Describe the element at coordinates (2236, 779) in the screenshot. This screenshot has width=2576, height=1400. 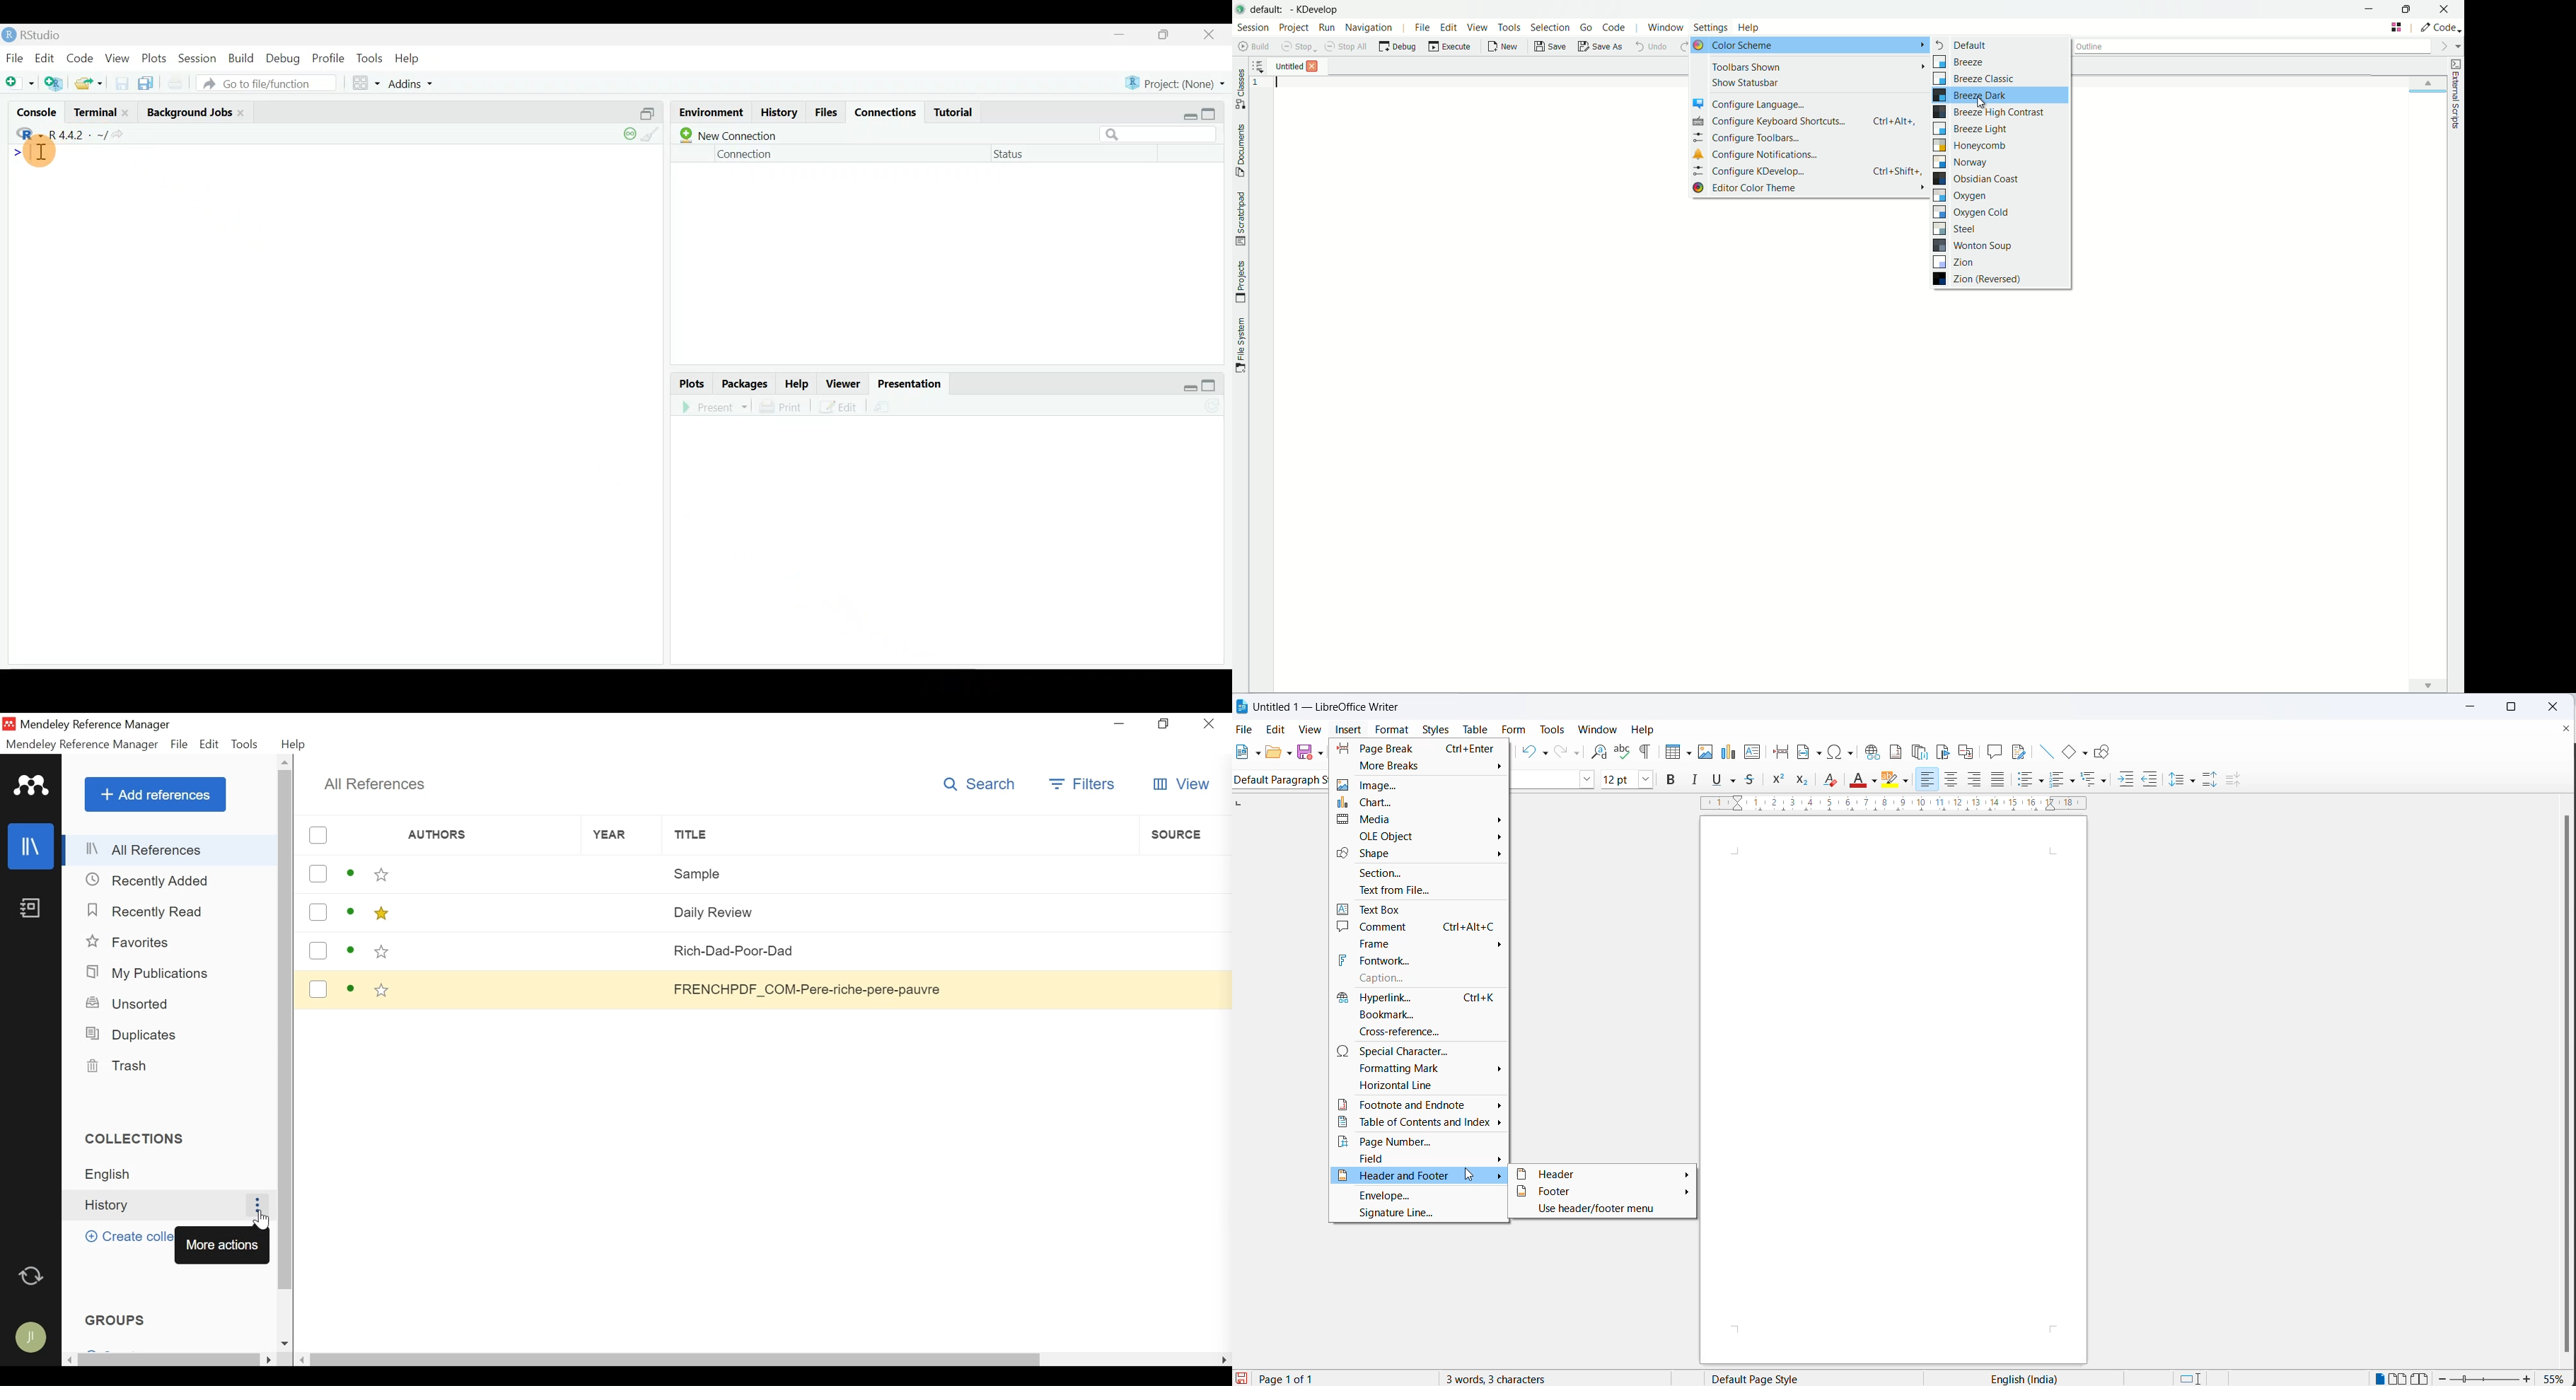
I see `decrease paragraph spacing` at that location.